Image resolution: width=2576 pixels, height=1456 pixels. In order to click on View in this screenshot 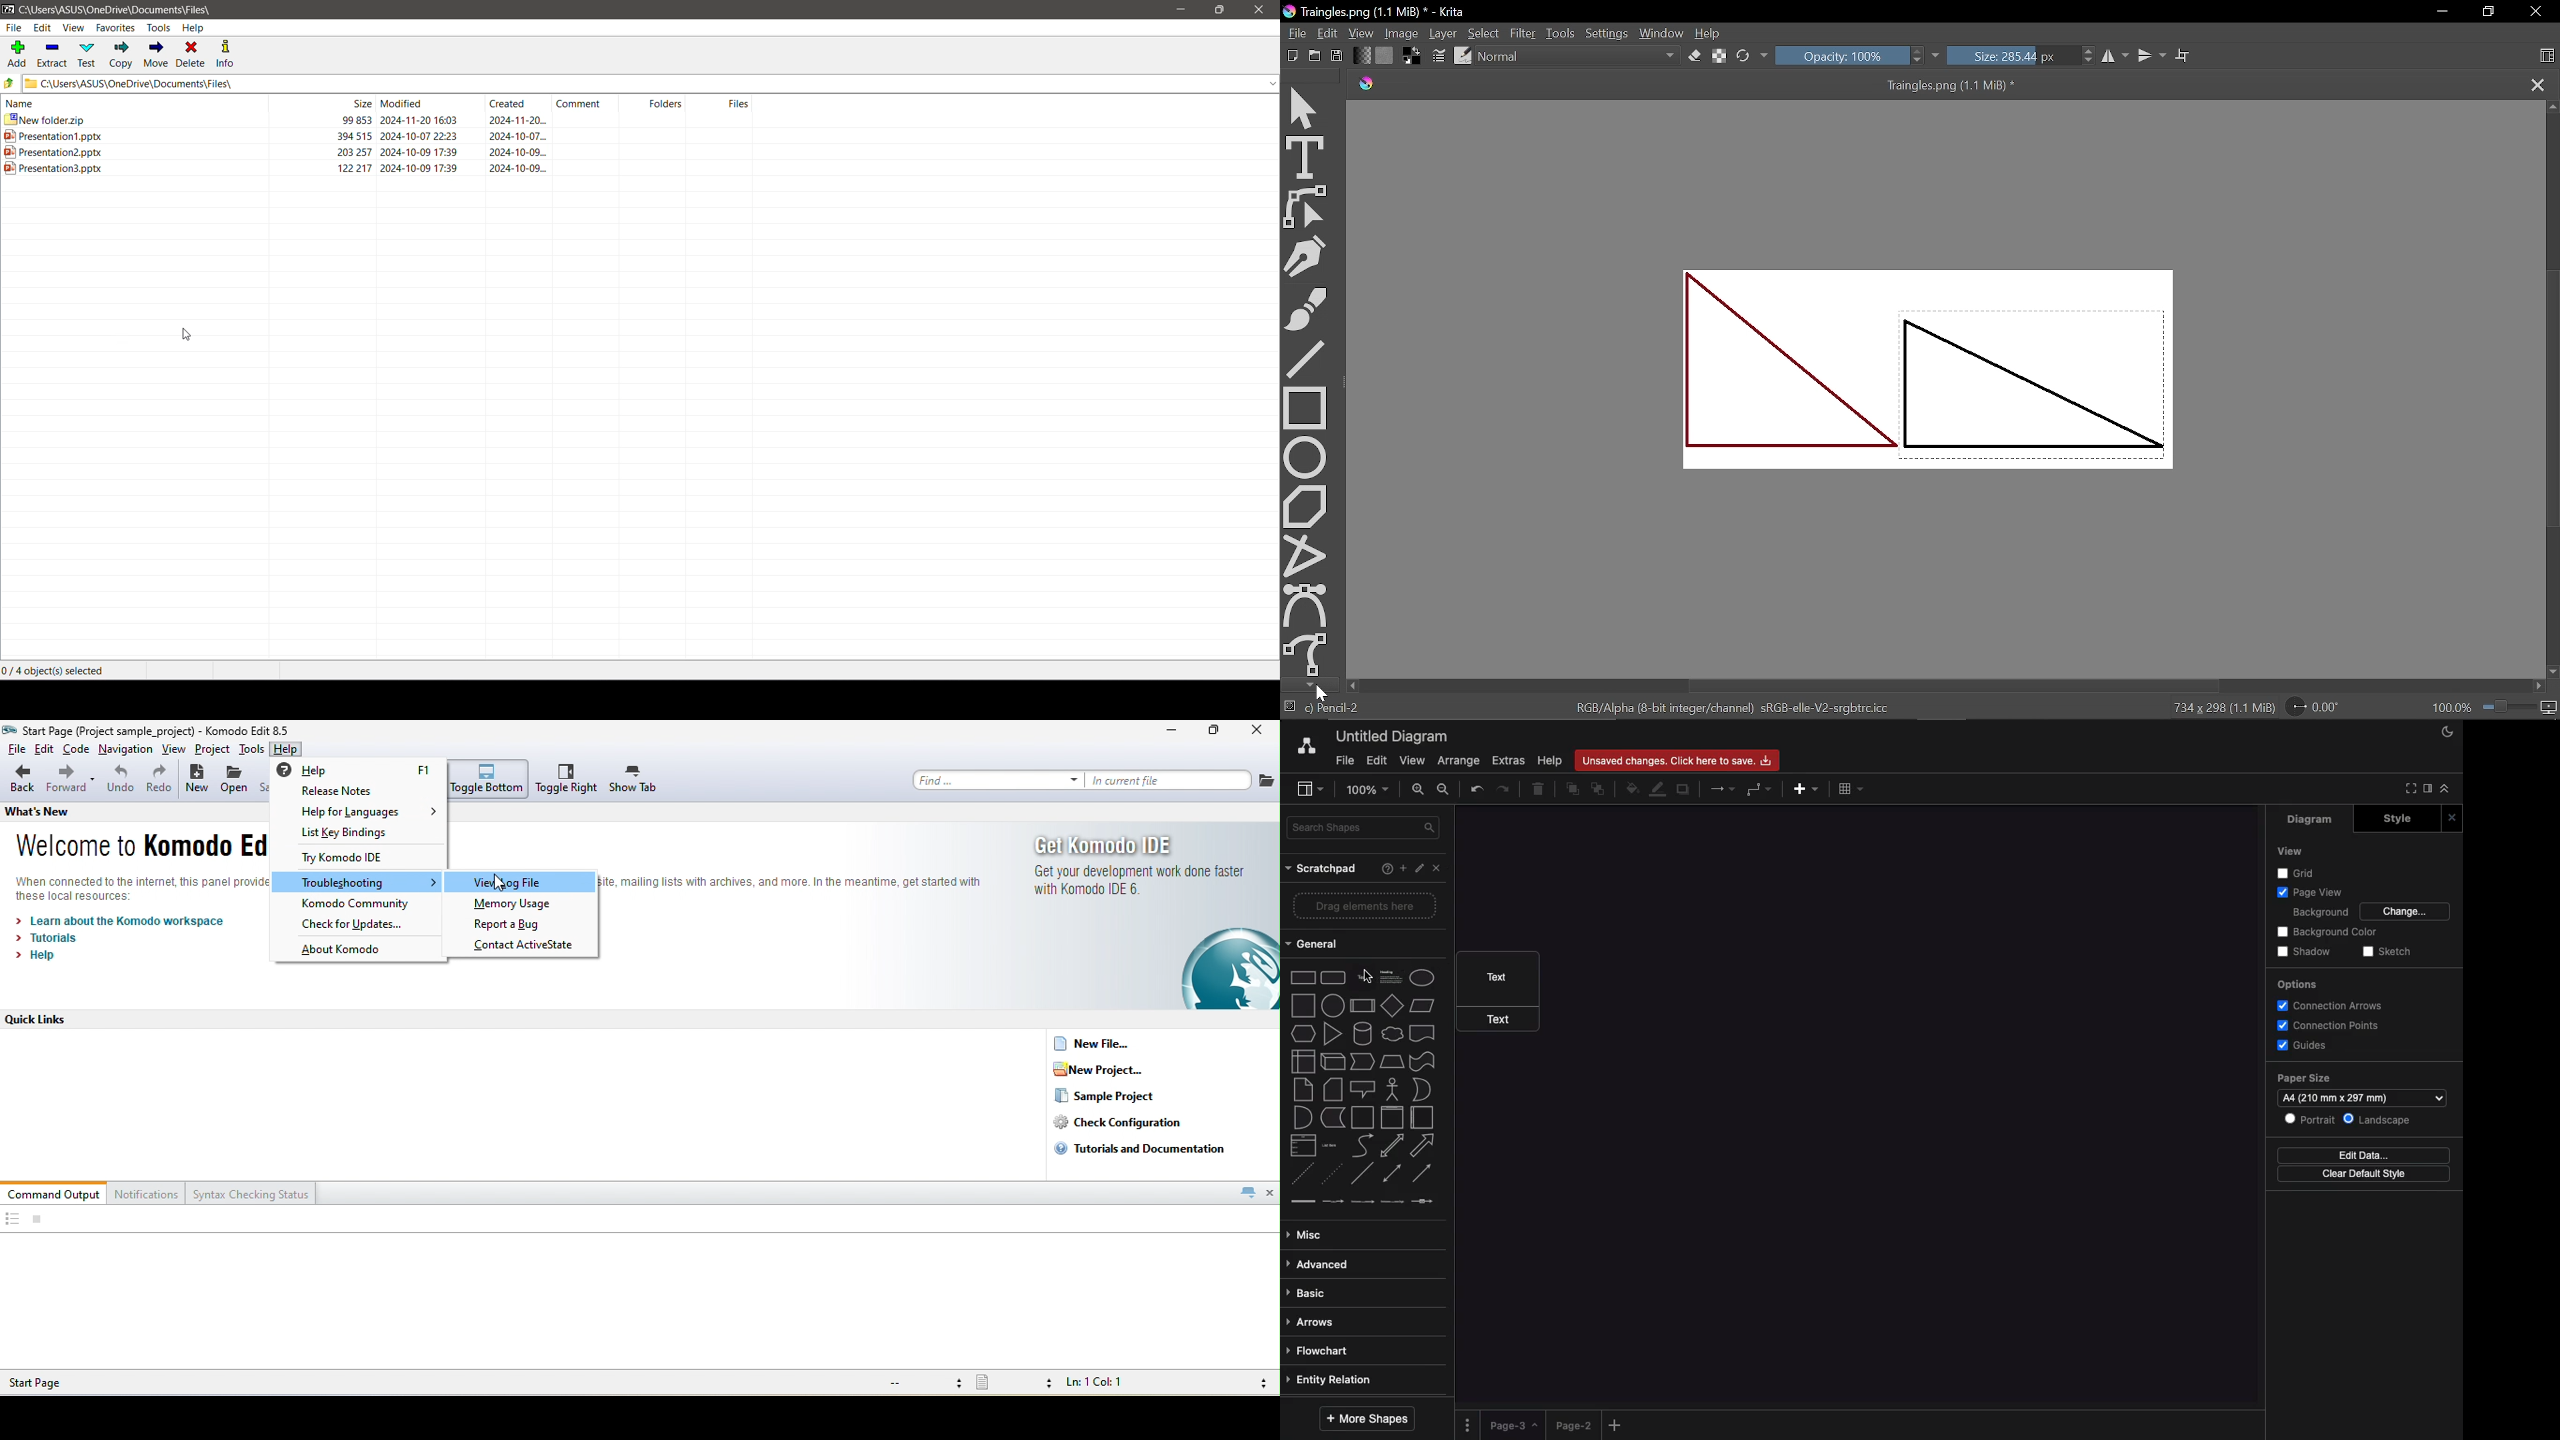, I will do `click(1363, 34)`.